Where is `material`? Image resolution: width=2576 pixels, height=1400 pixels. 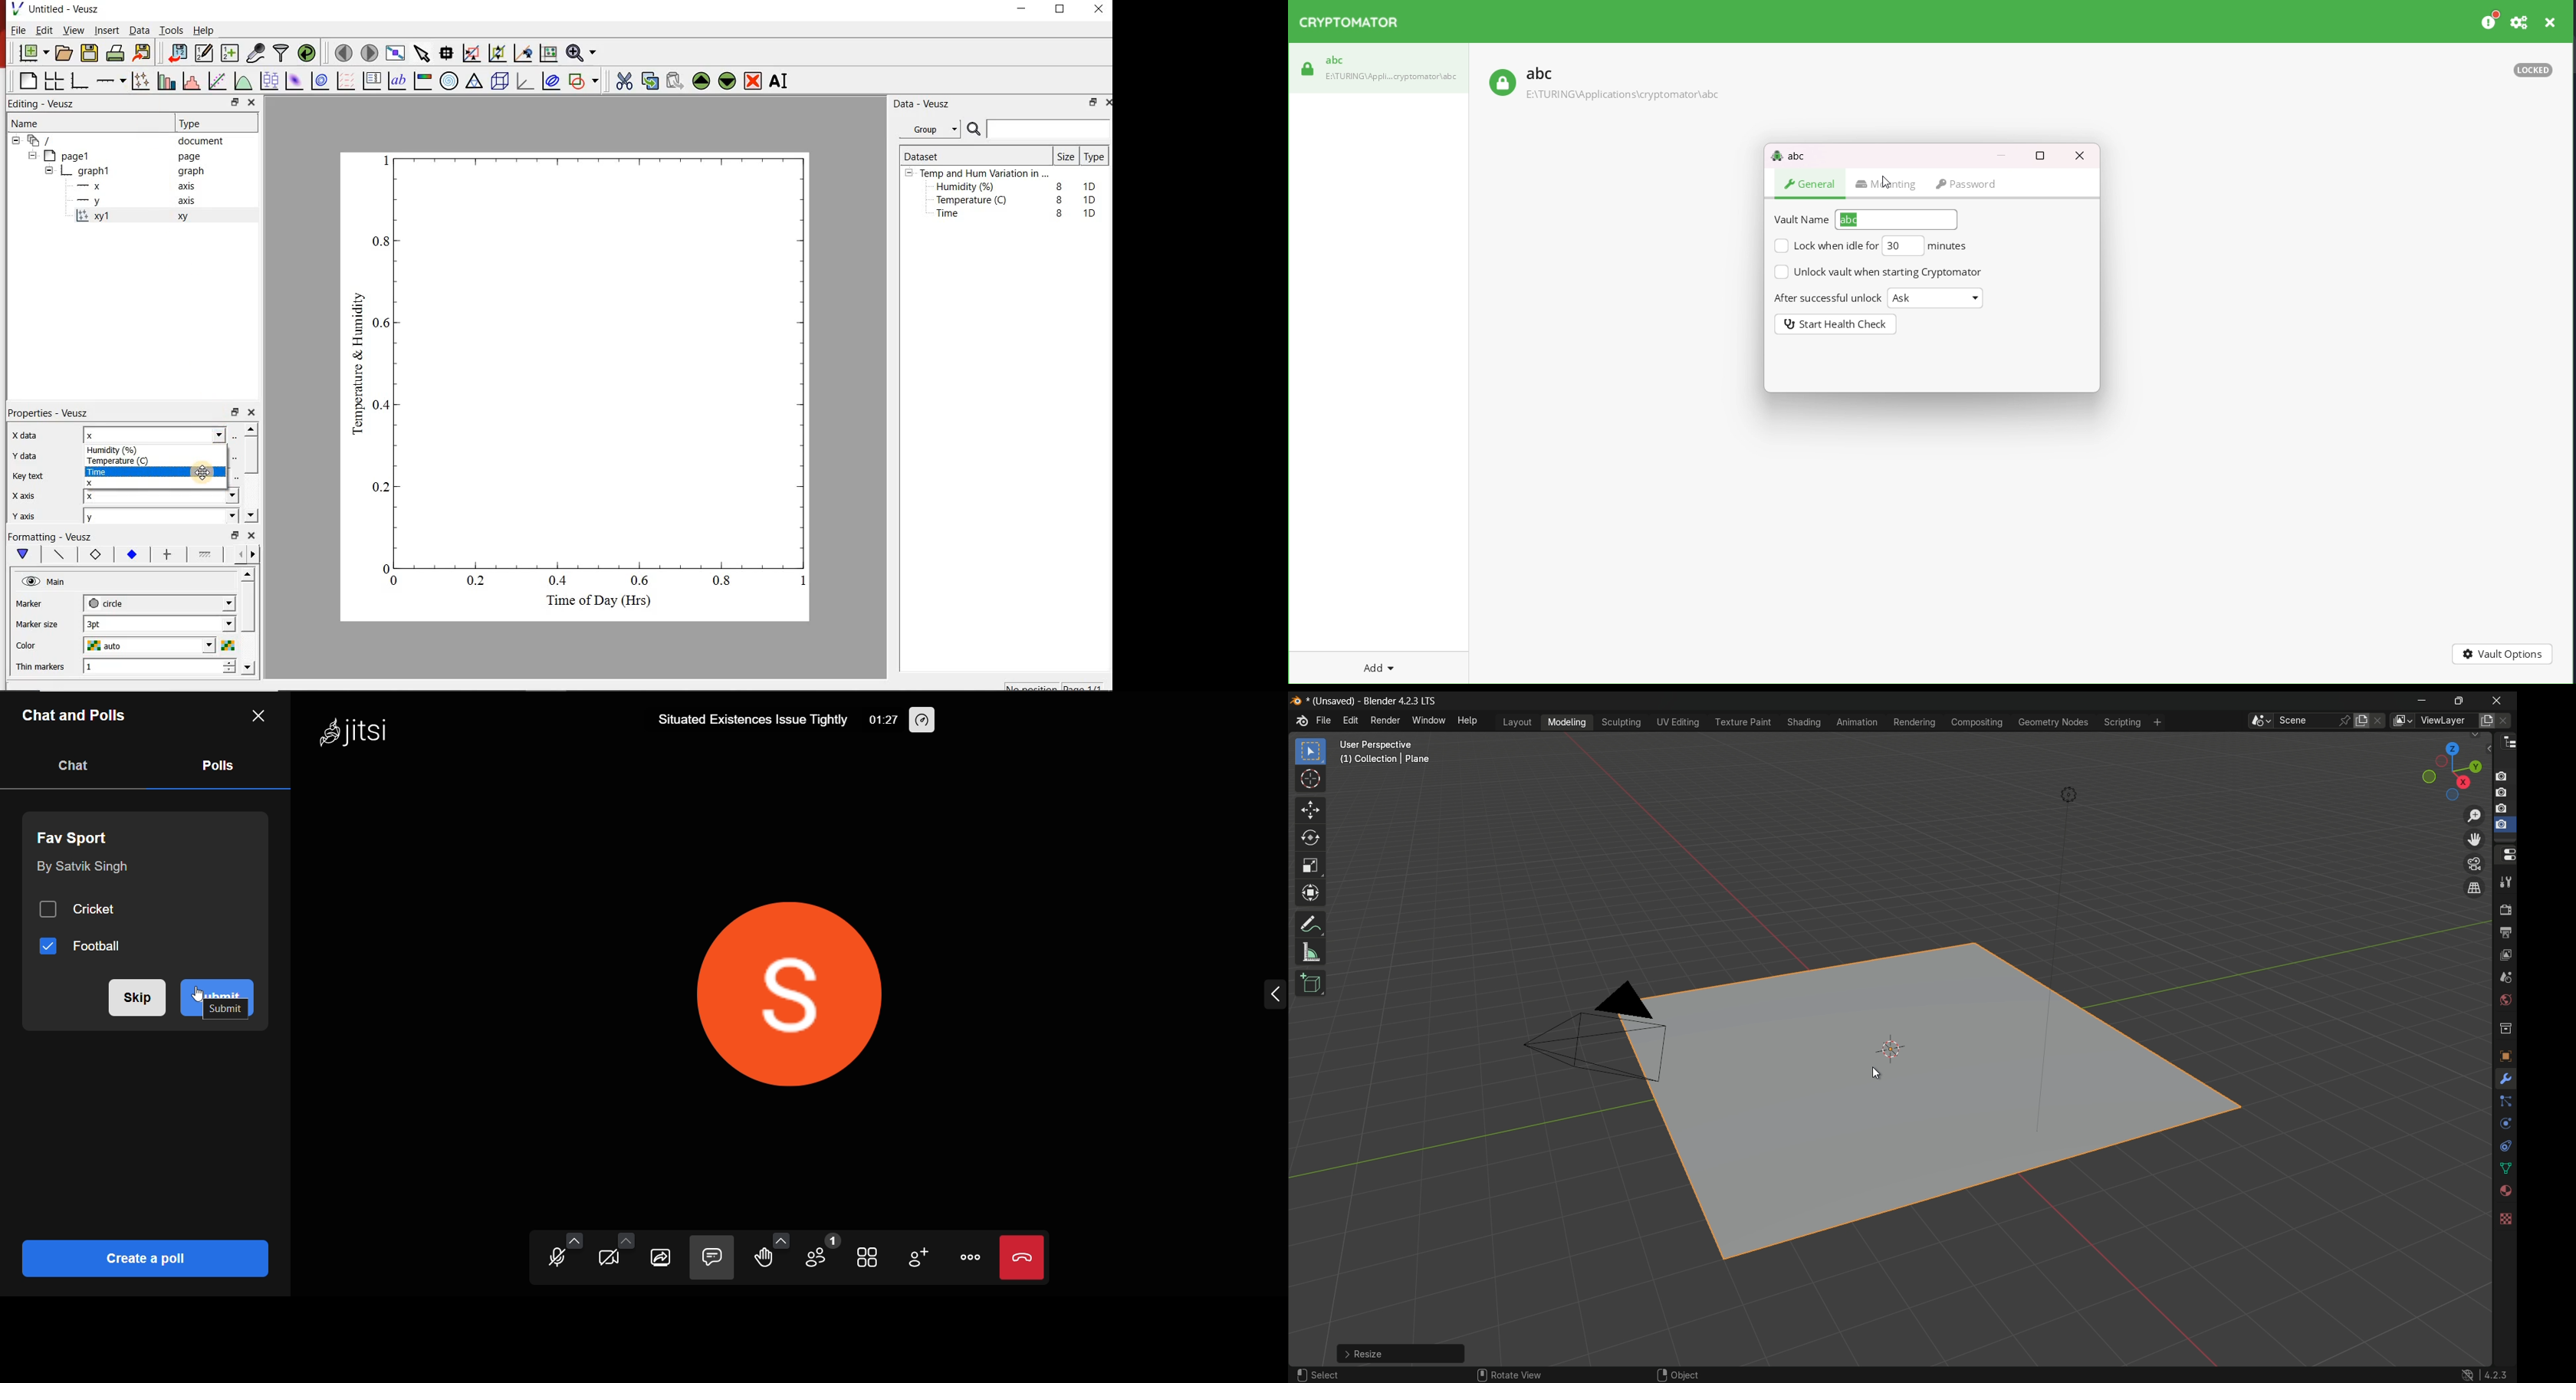 material is located at coordinates (2505, 1191).